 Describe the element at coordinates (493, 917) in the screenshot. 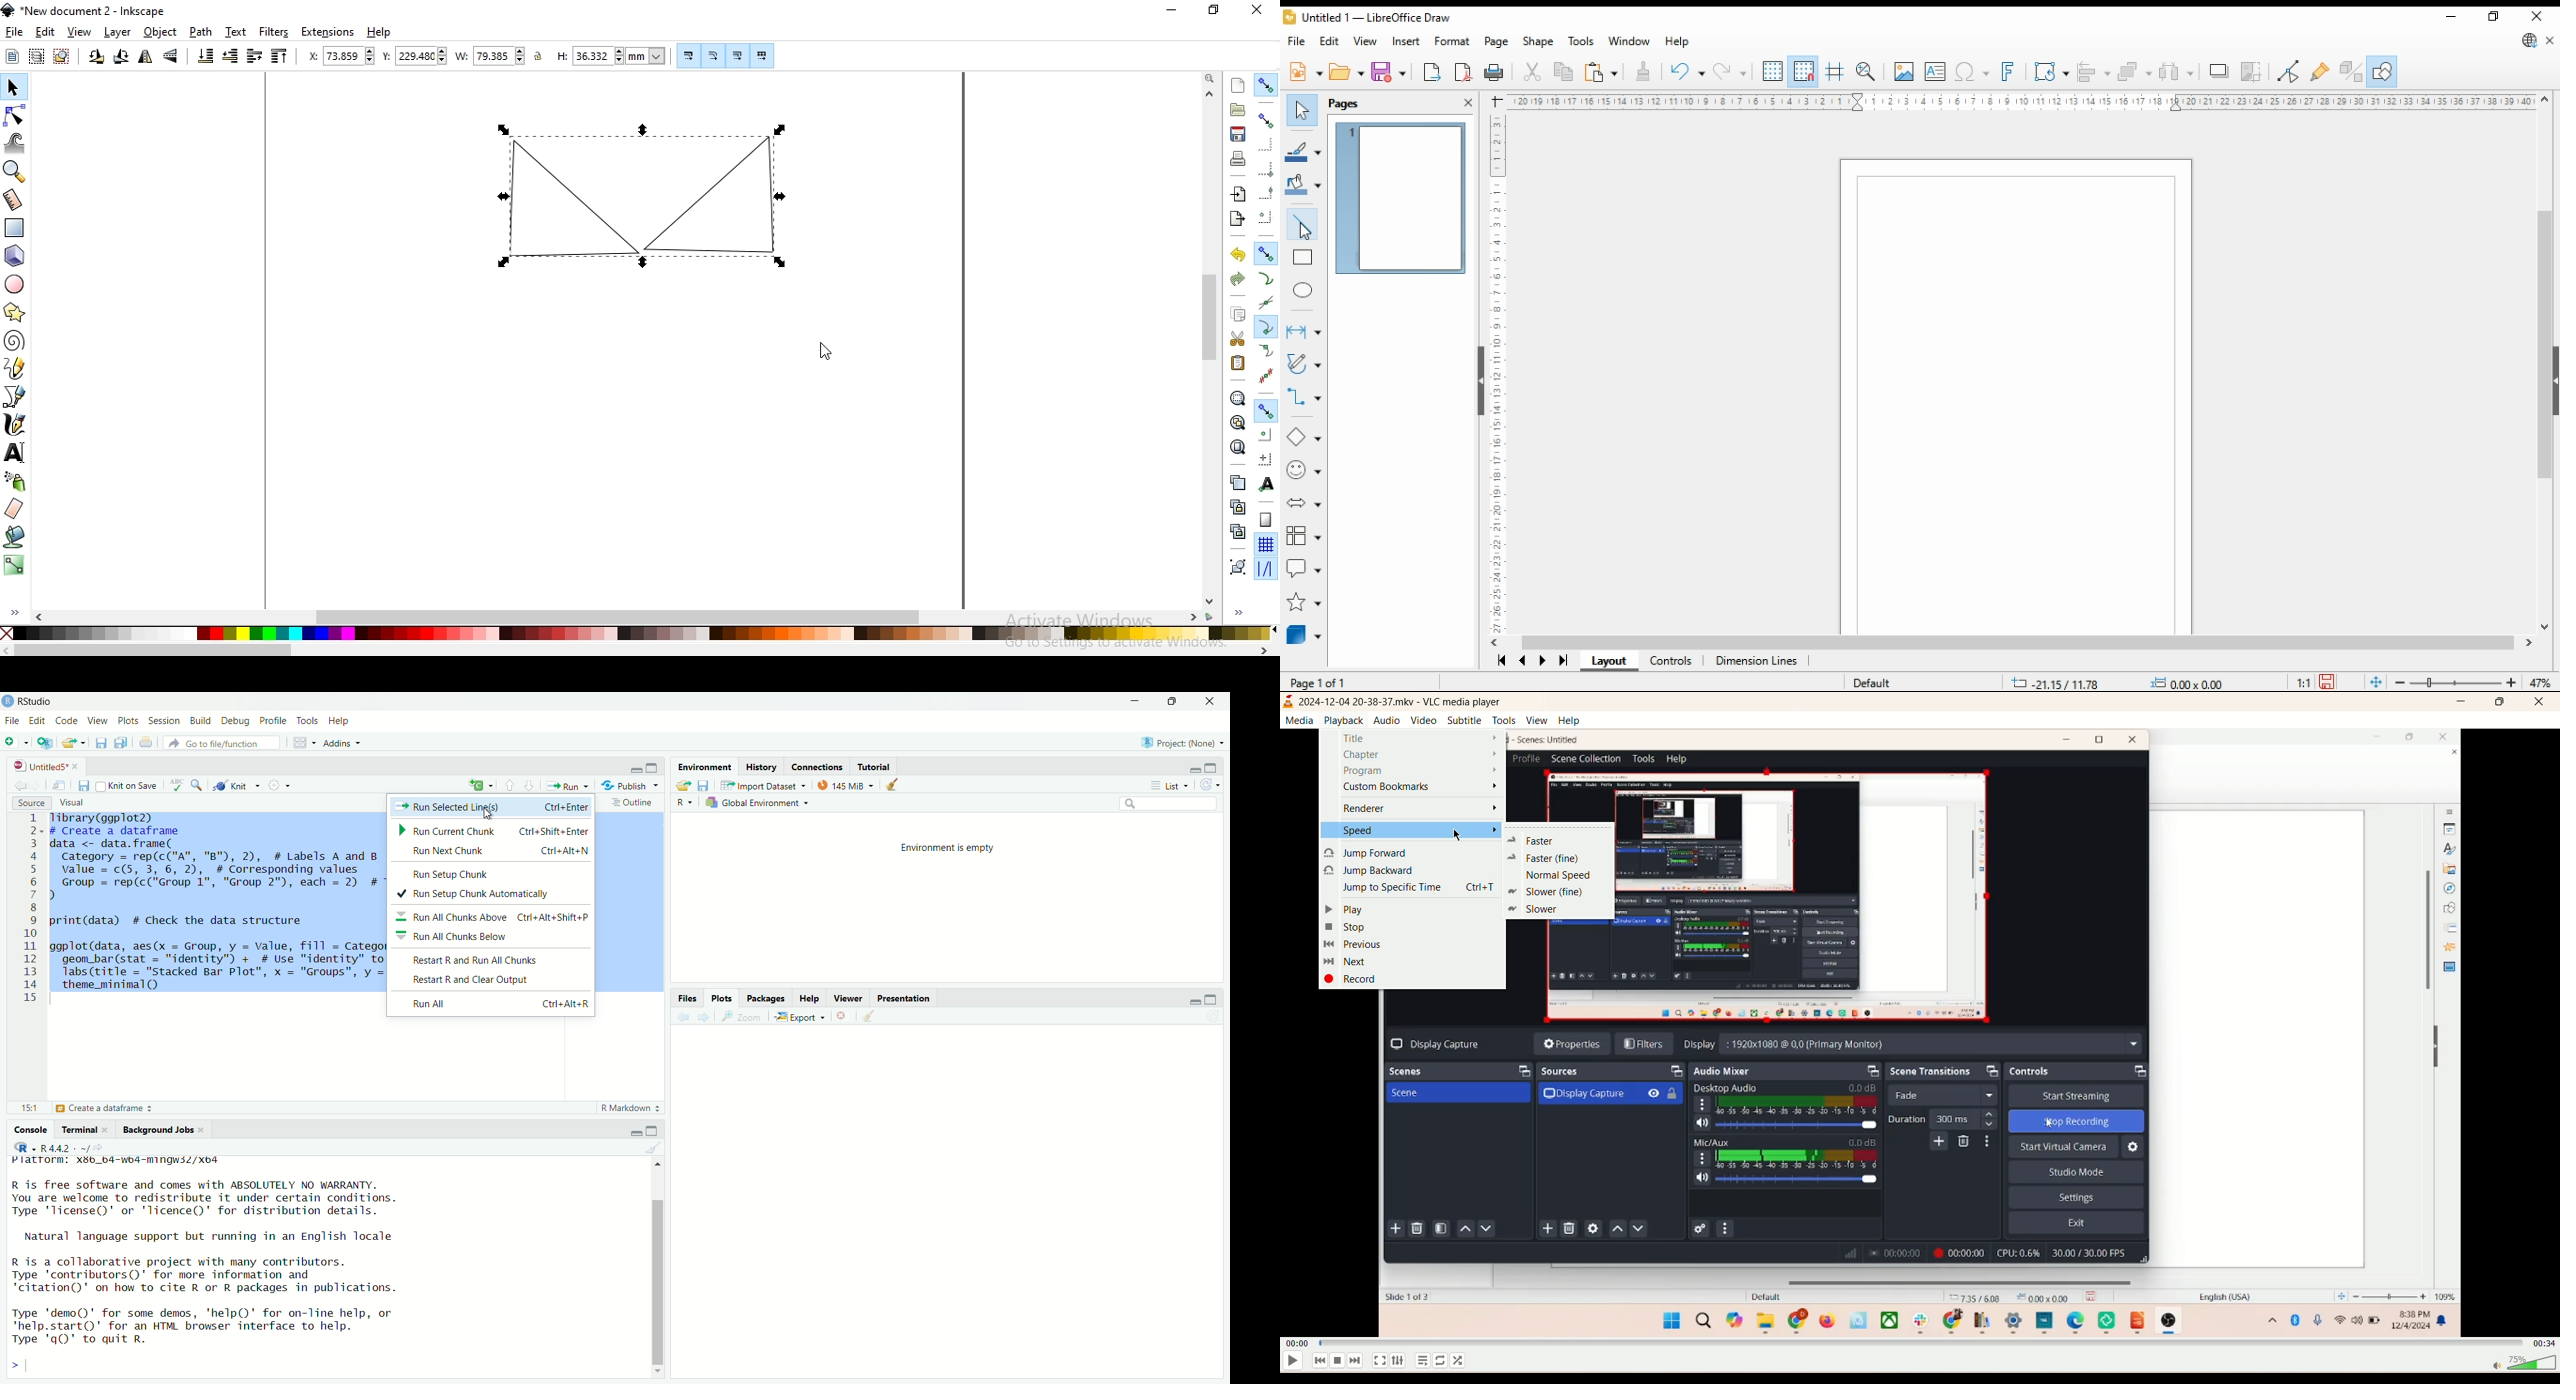

I see `= Run All Chunks Above  Ctrl+Alt+Shift+P` at that location.